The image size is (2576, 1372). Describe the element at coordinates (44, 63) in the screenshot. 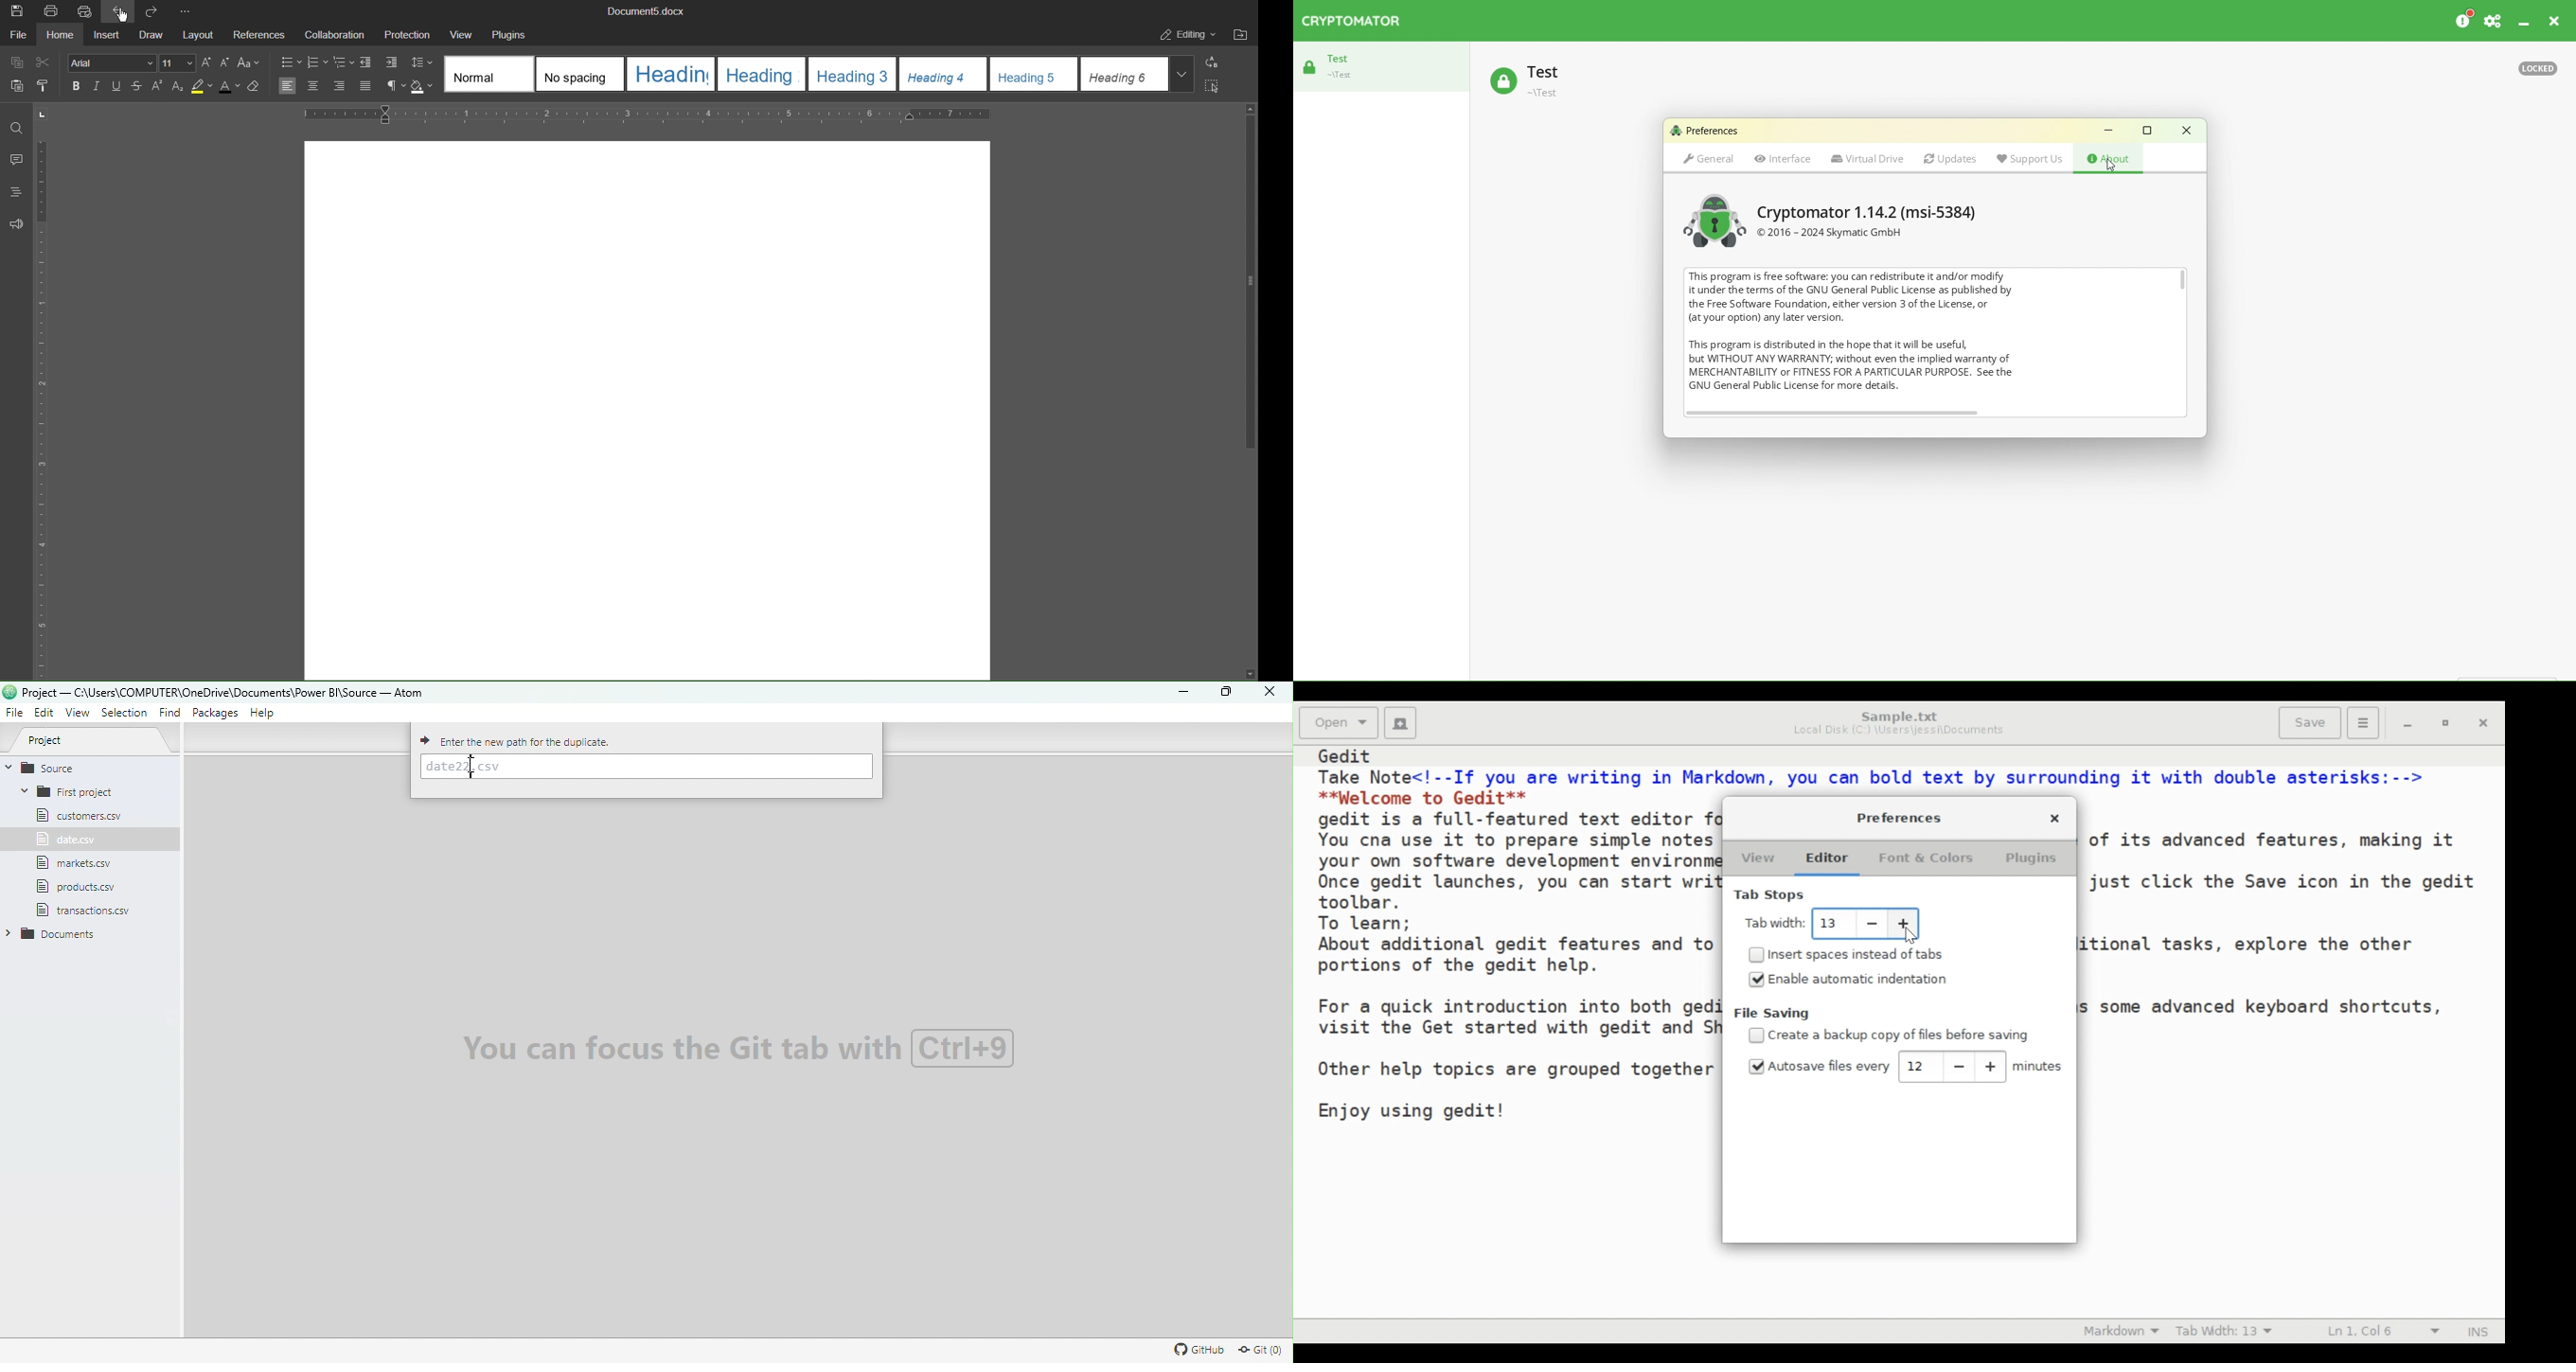

I see `Cut` at that location.